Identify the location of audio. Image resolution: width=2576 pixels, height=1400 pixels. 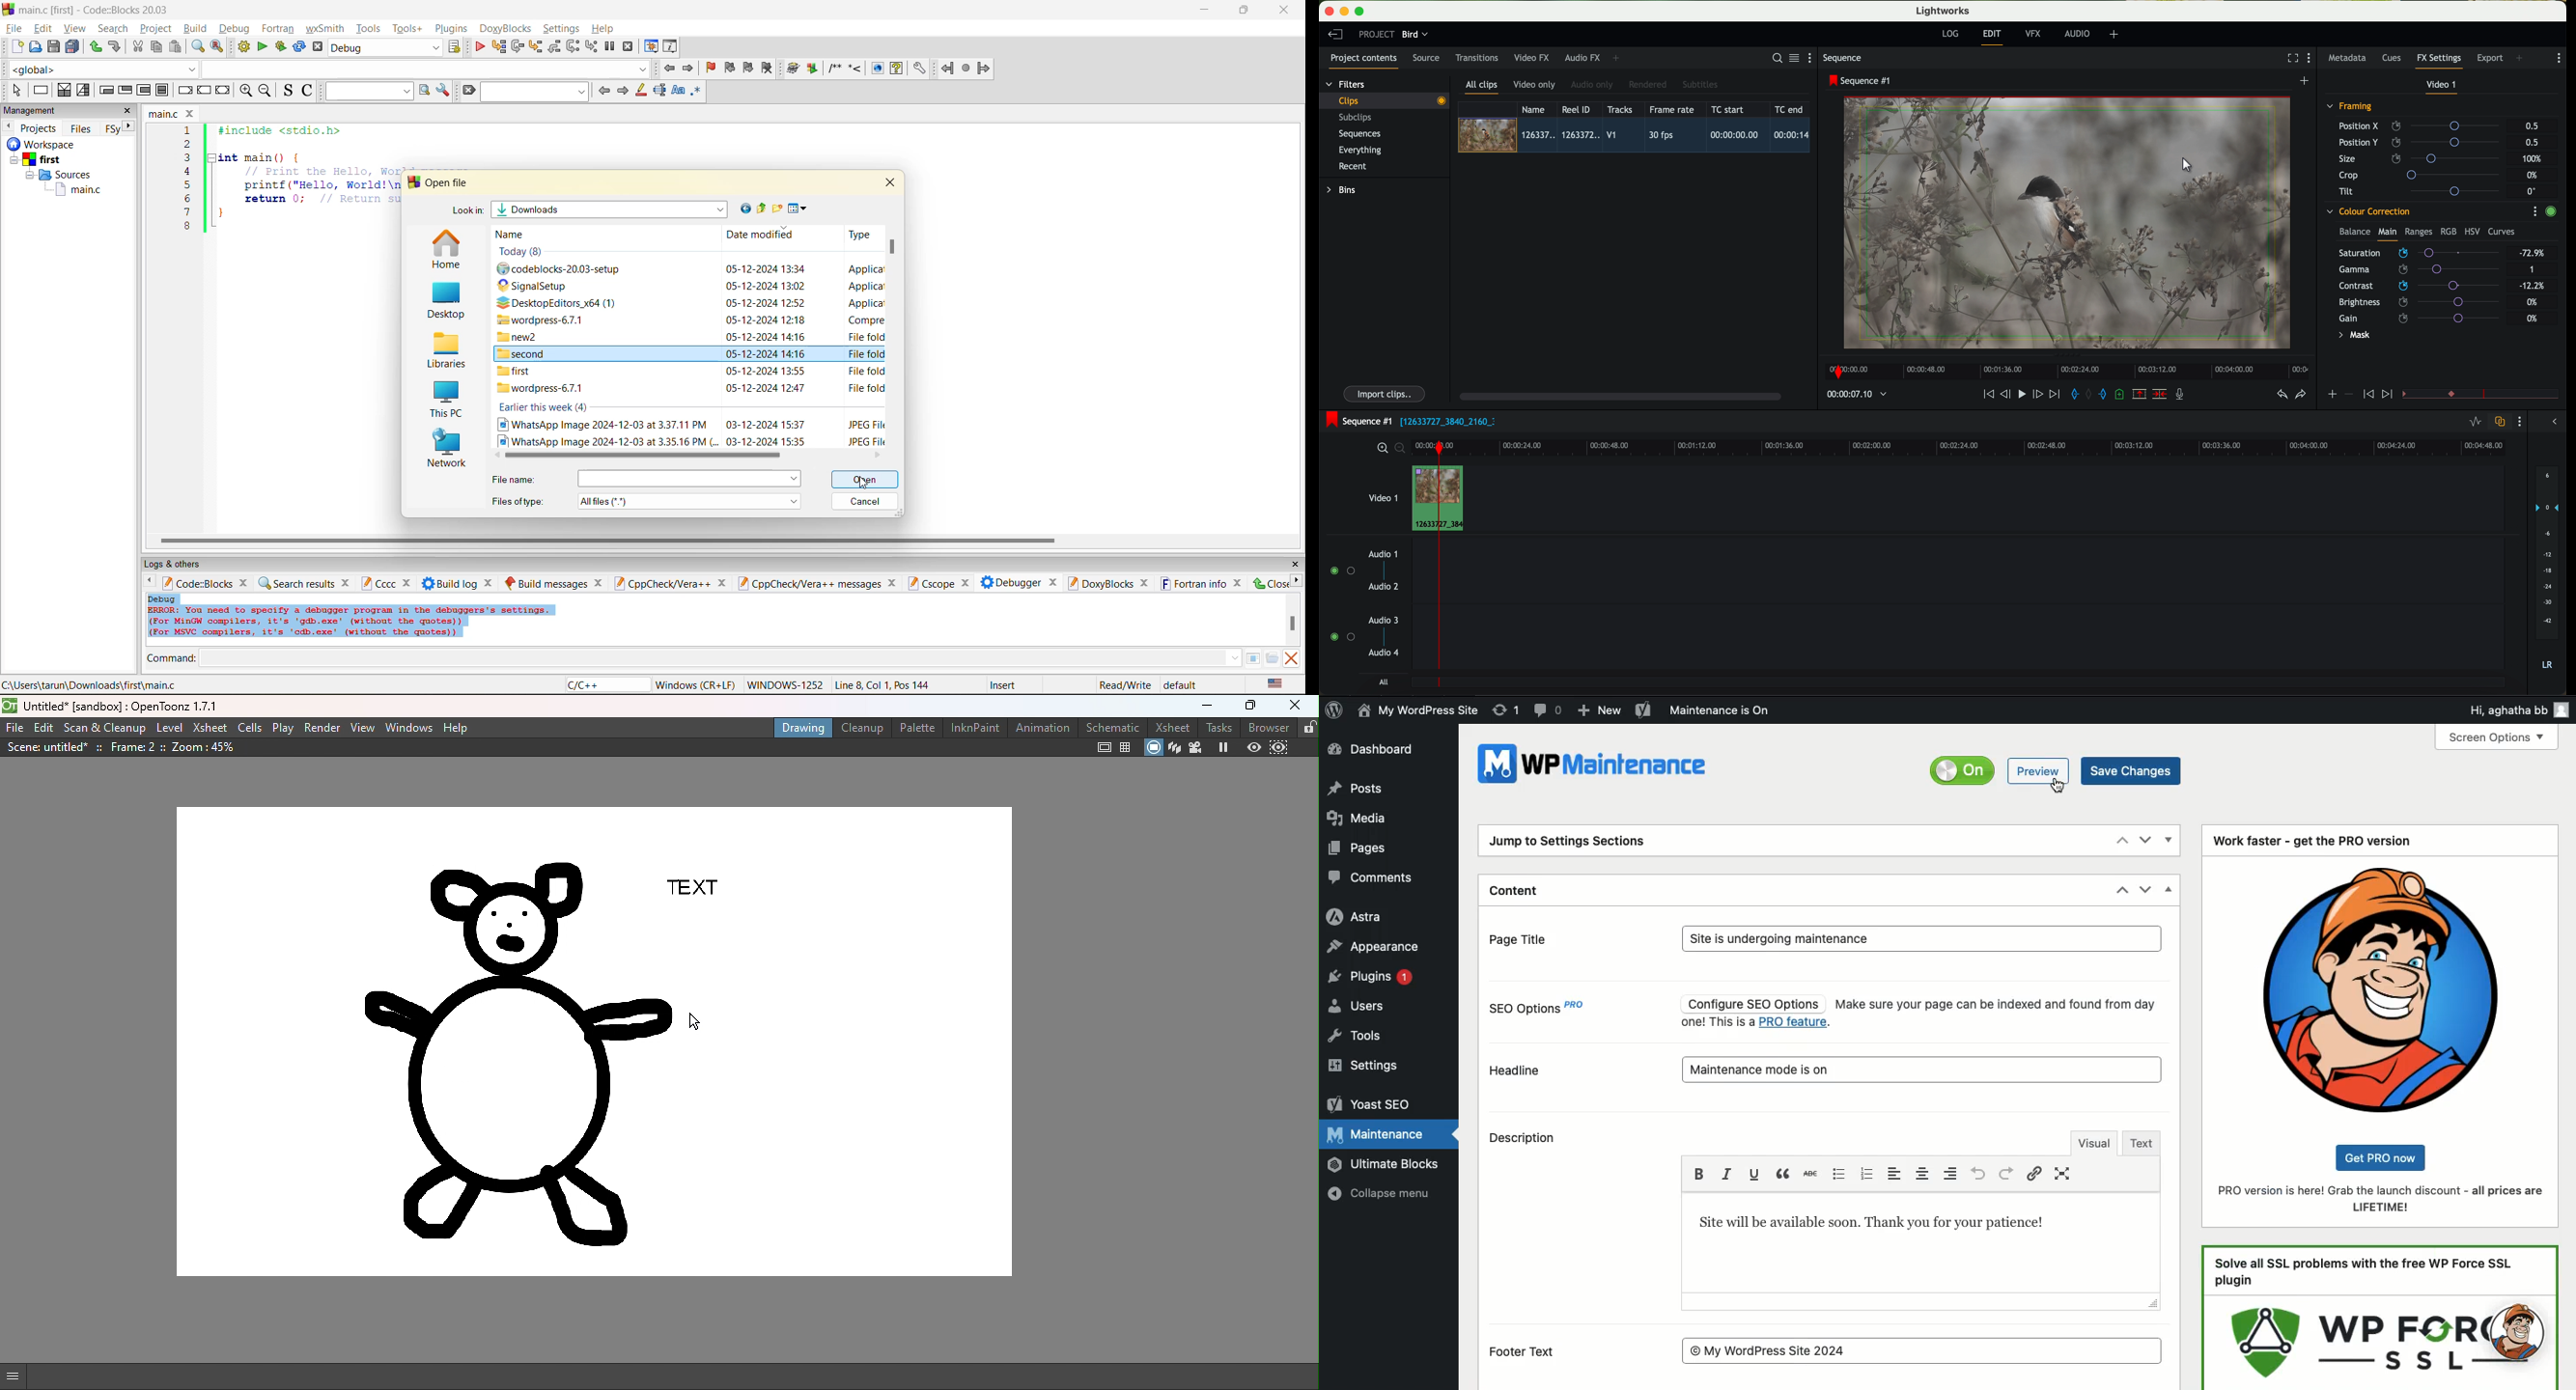
(2077, 33).